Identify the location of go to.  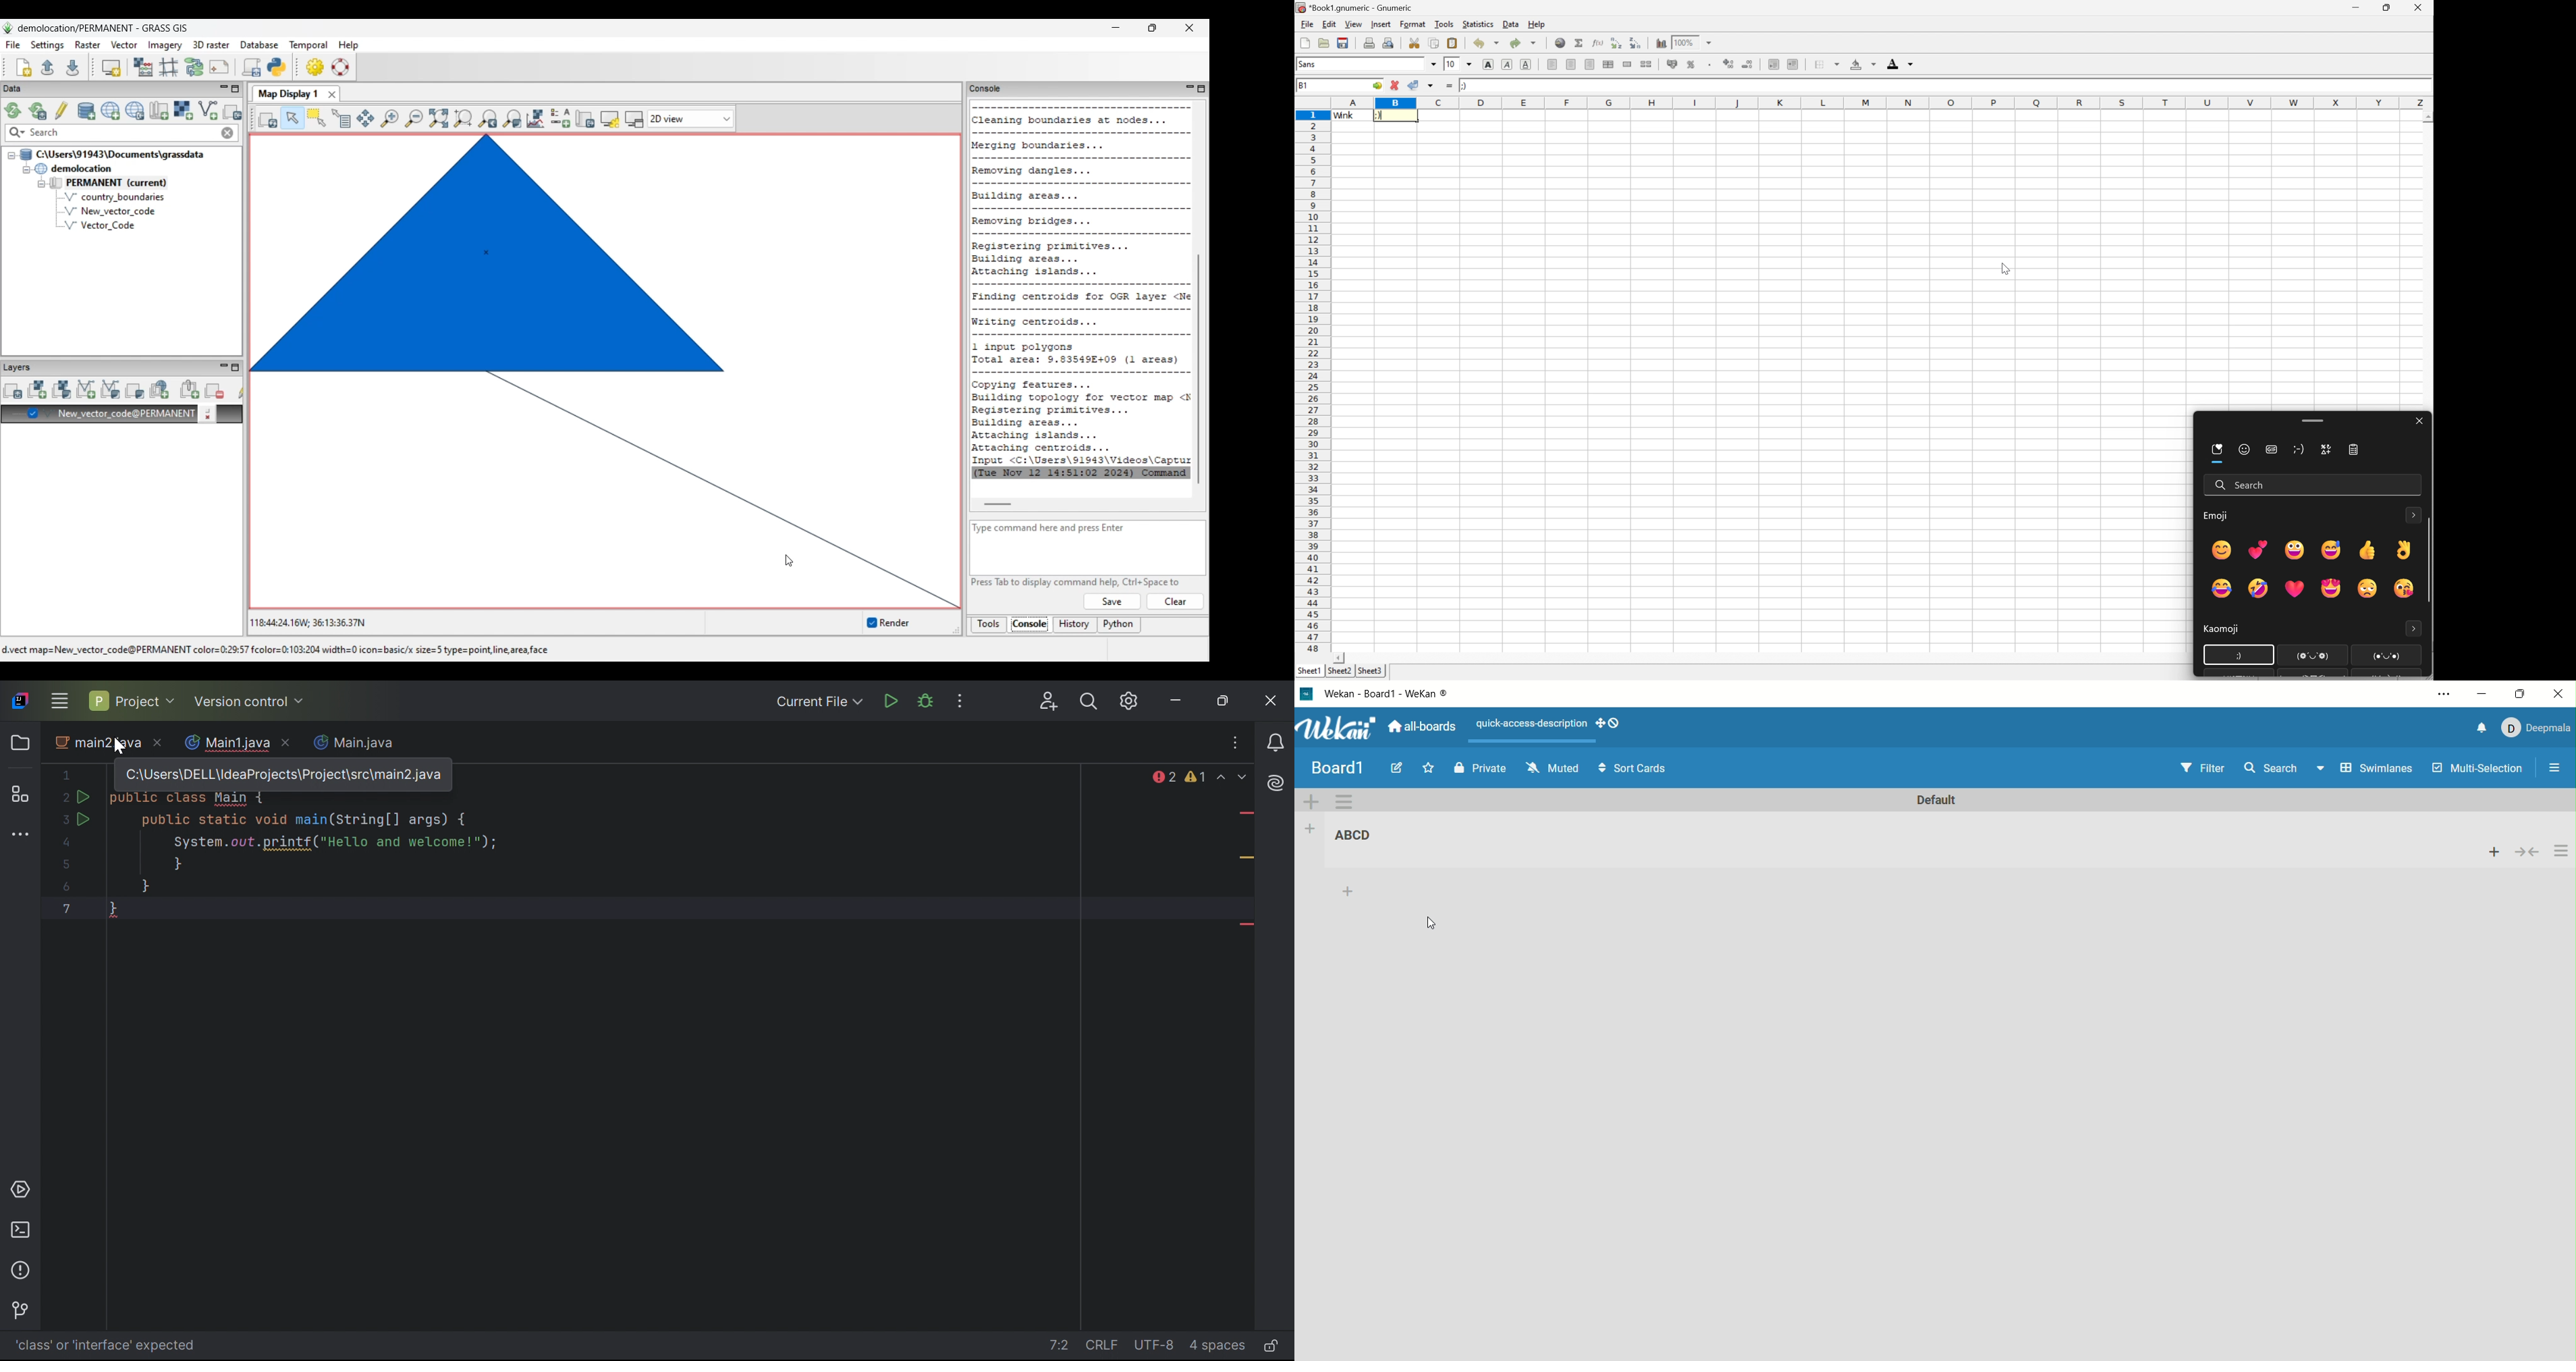
(1376, 86).